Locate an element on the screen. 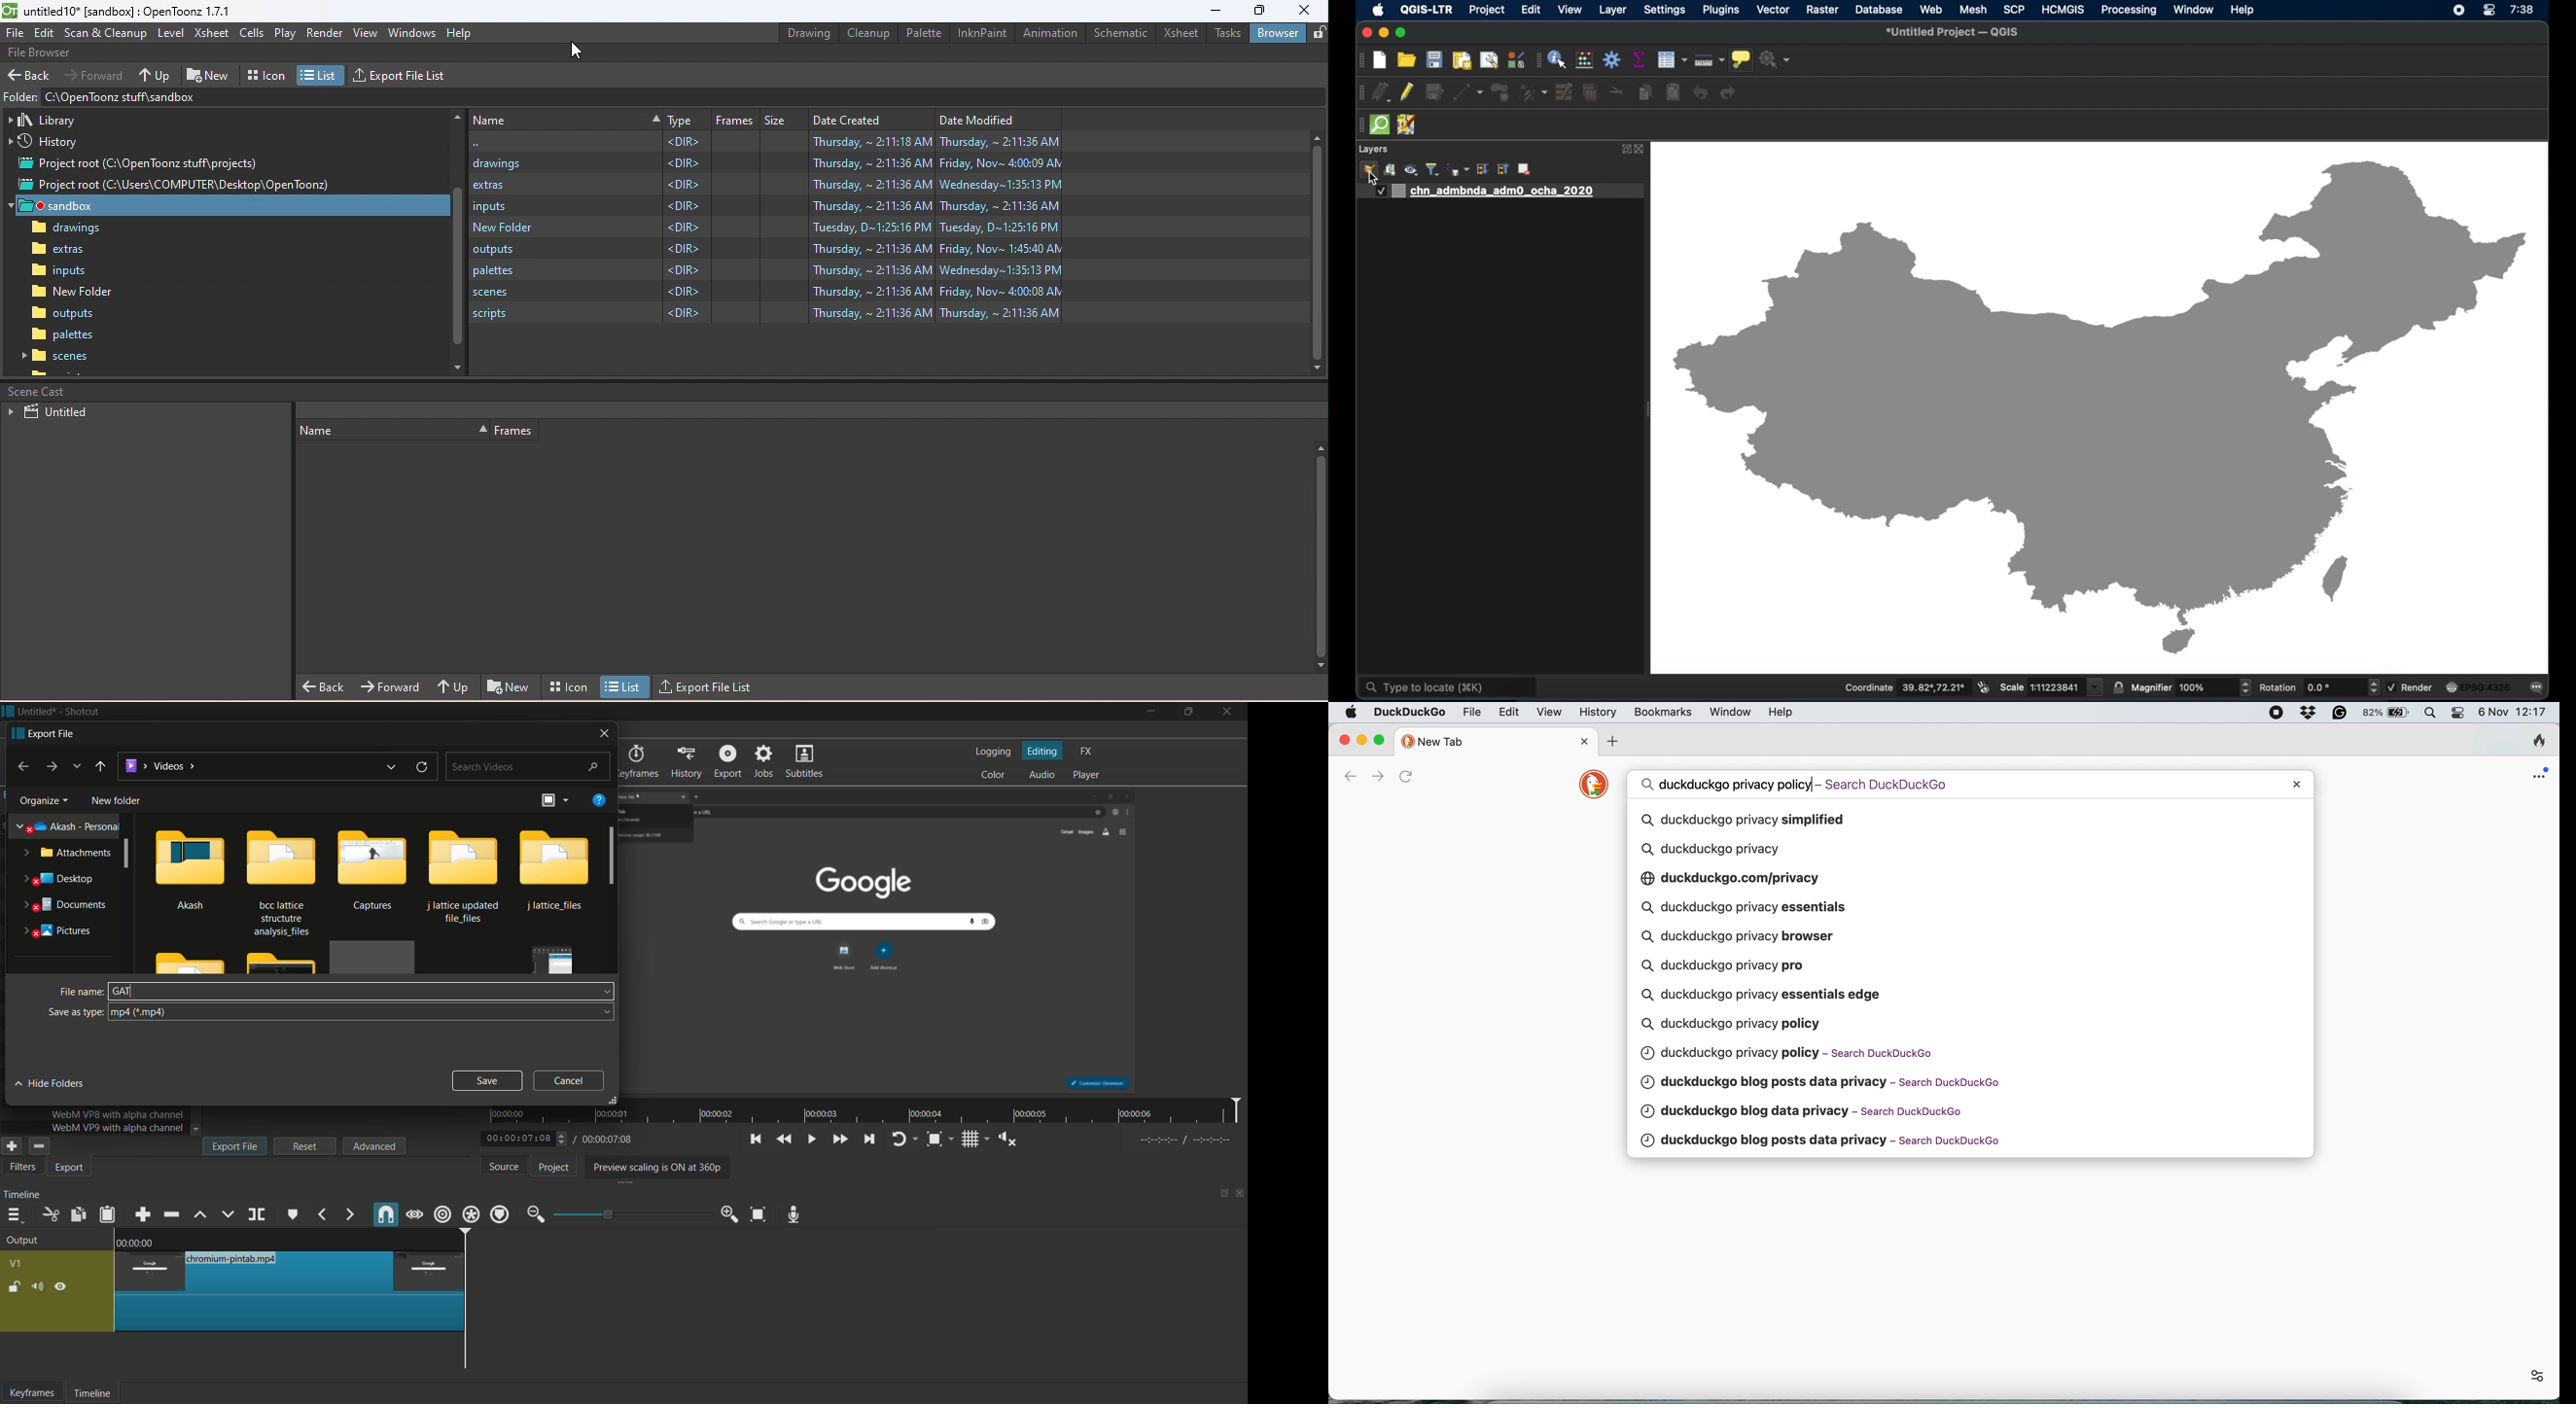 The image size is (2576, 1428). ripple delete is located at coordinates (173, 1214).